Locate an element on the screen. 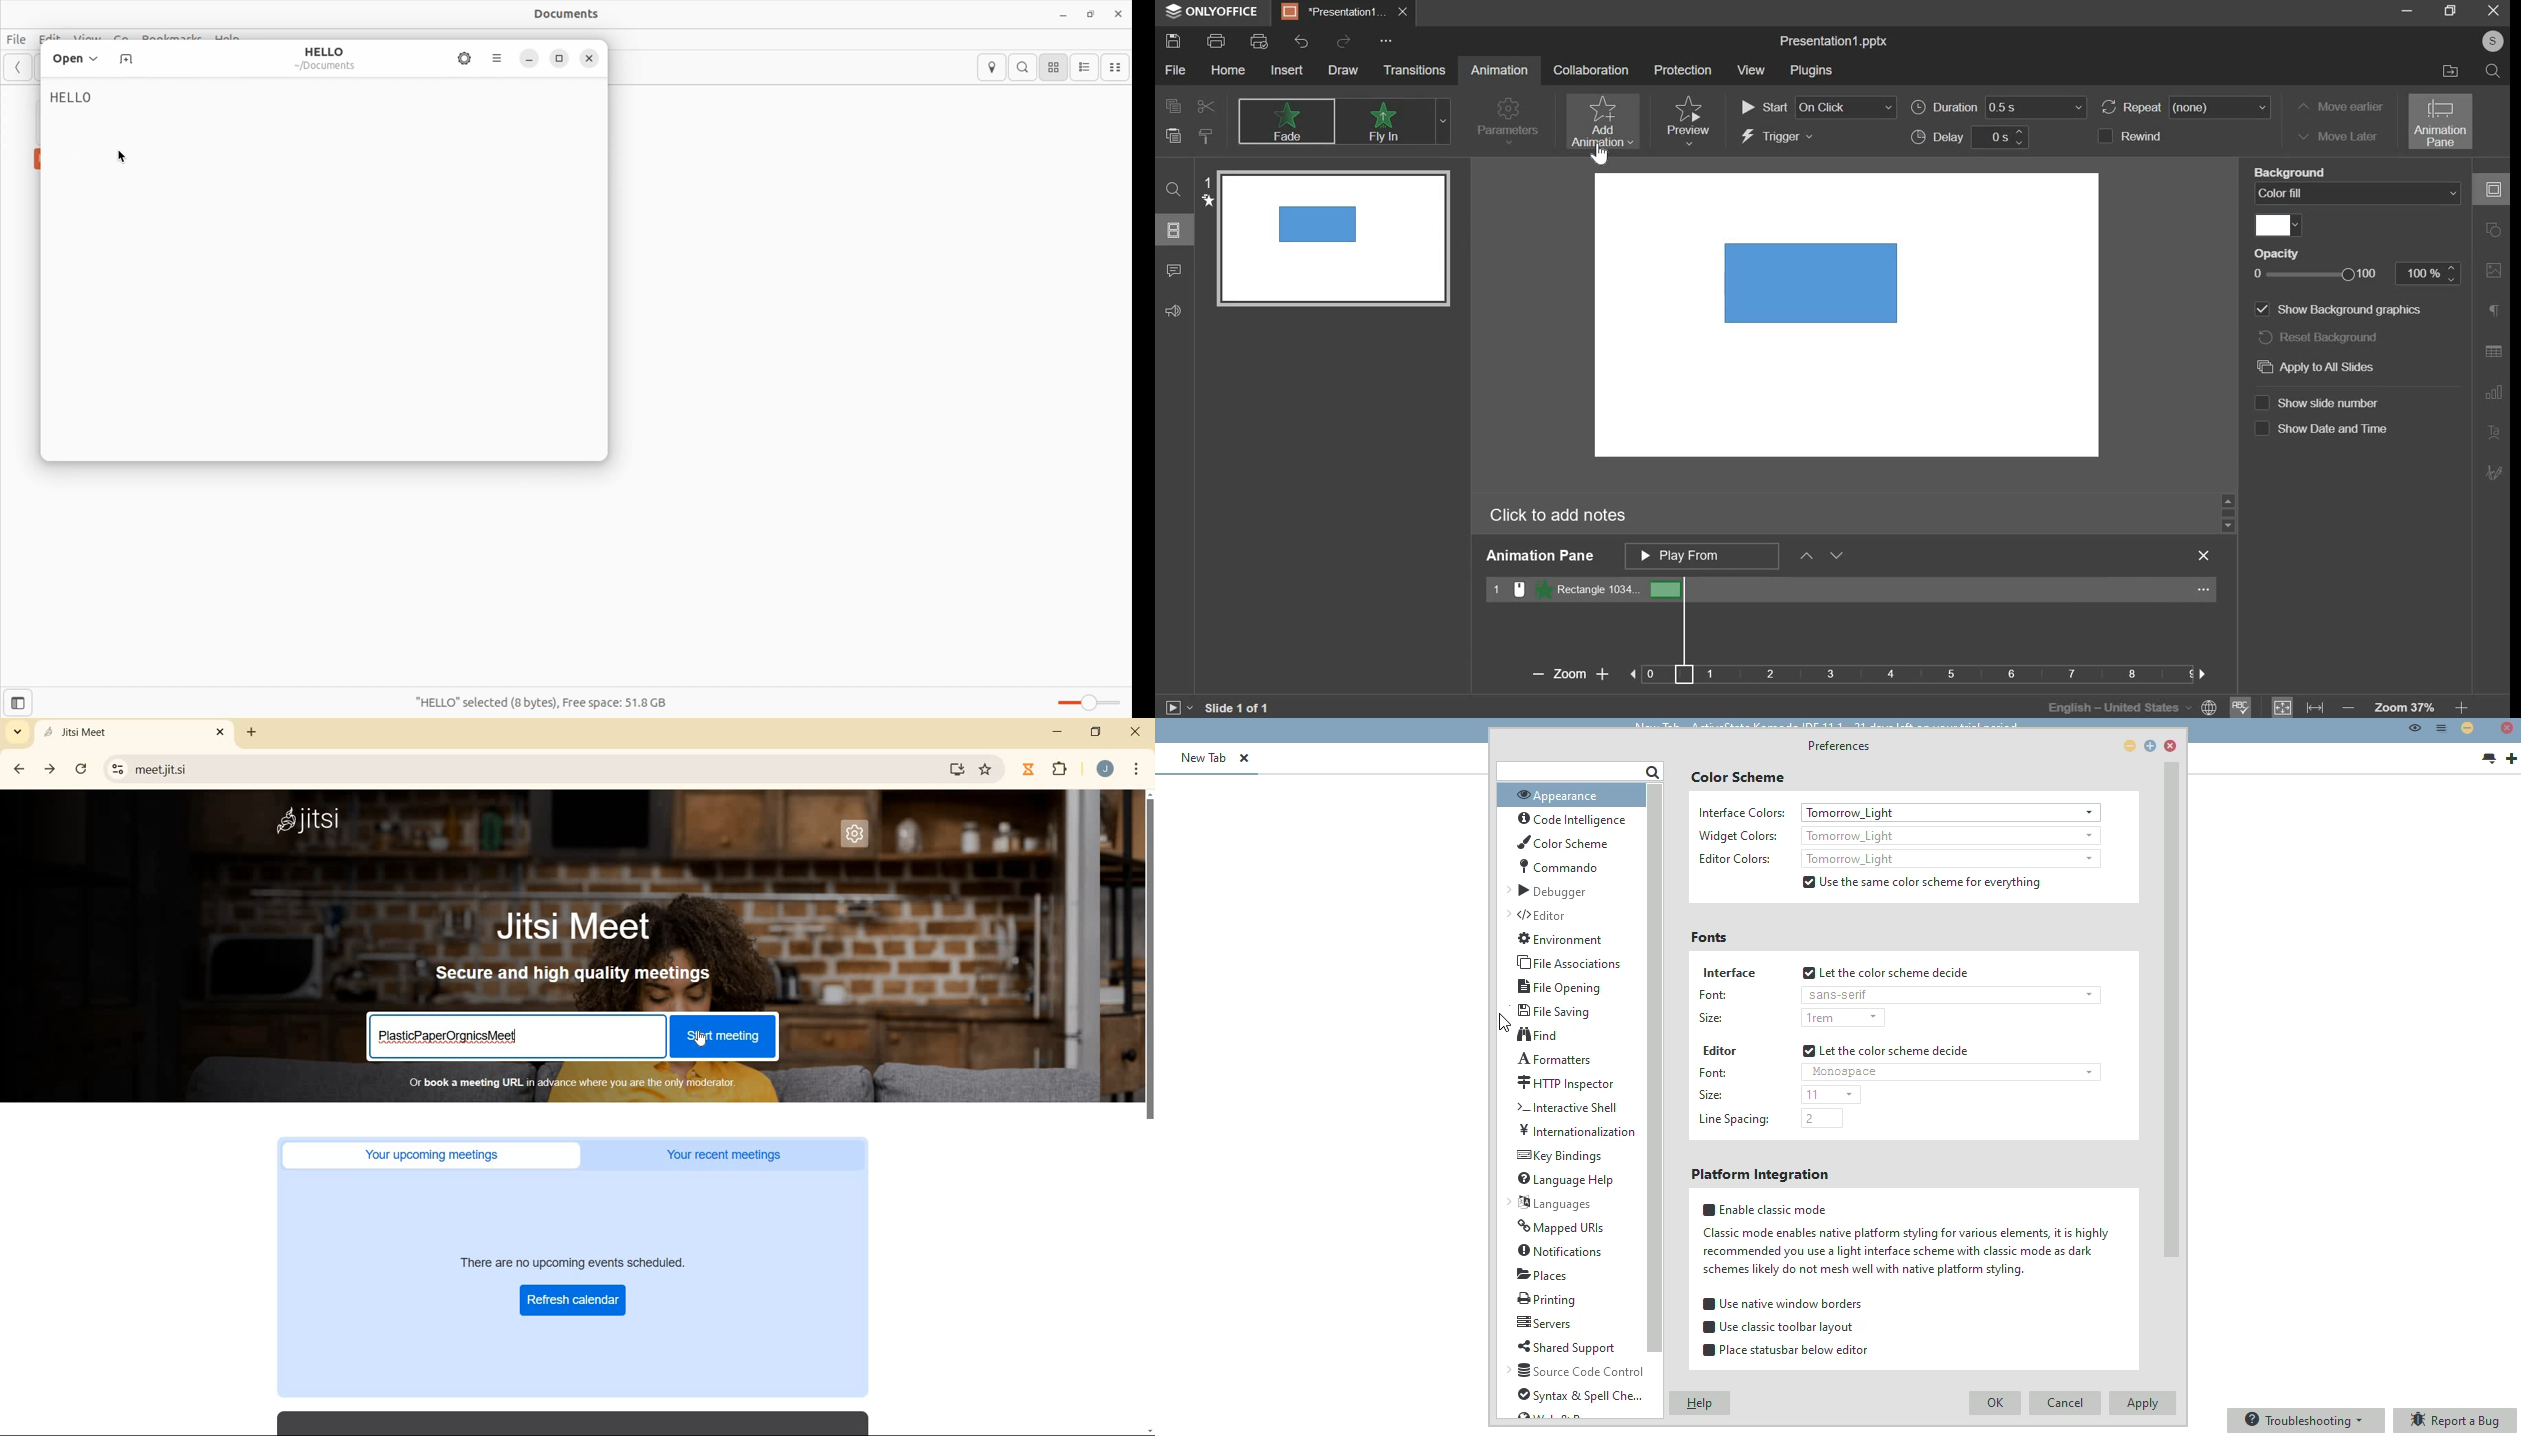 The image size is (2548, 1456). internationalization is located at coordinates (1578, 1130).